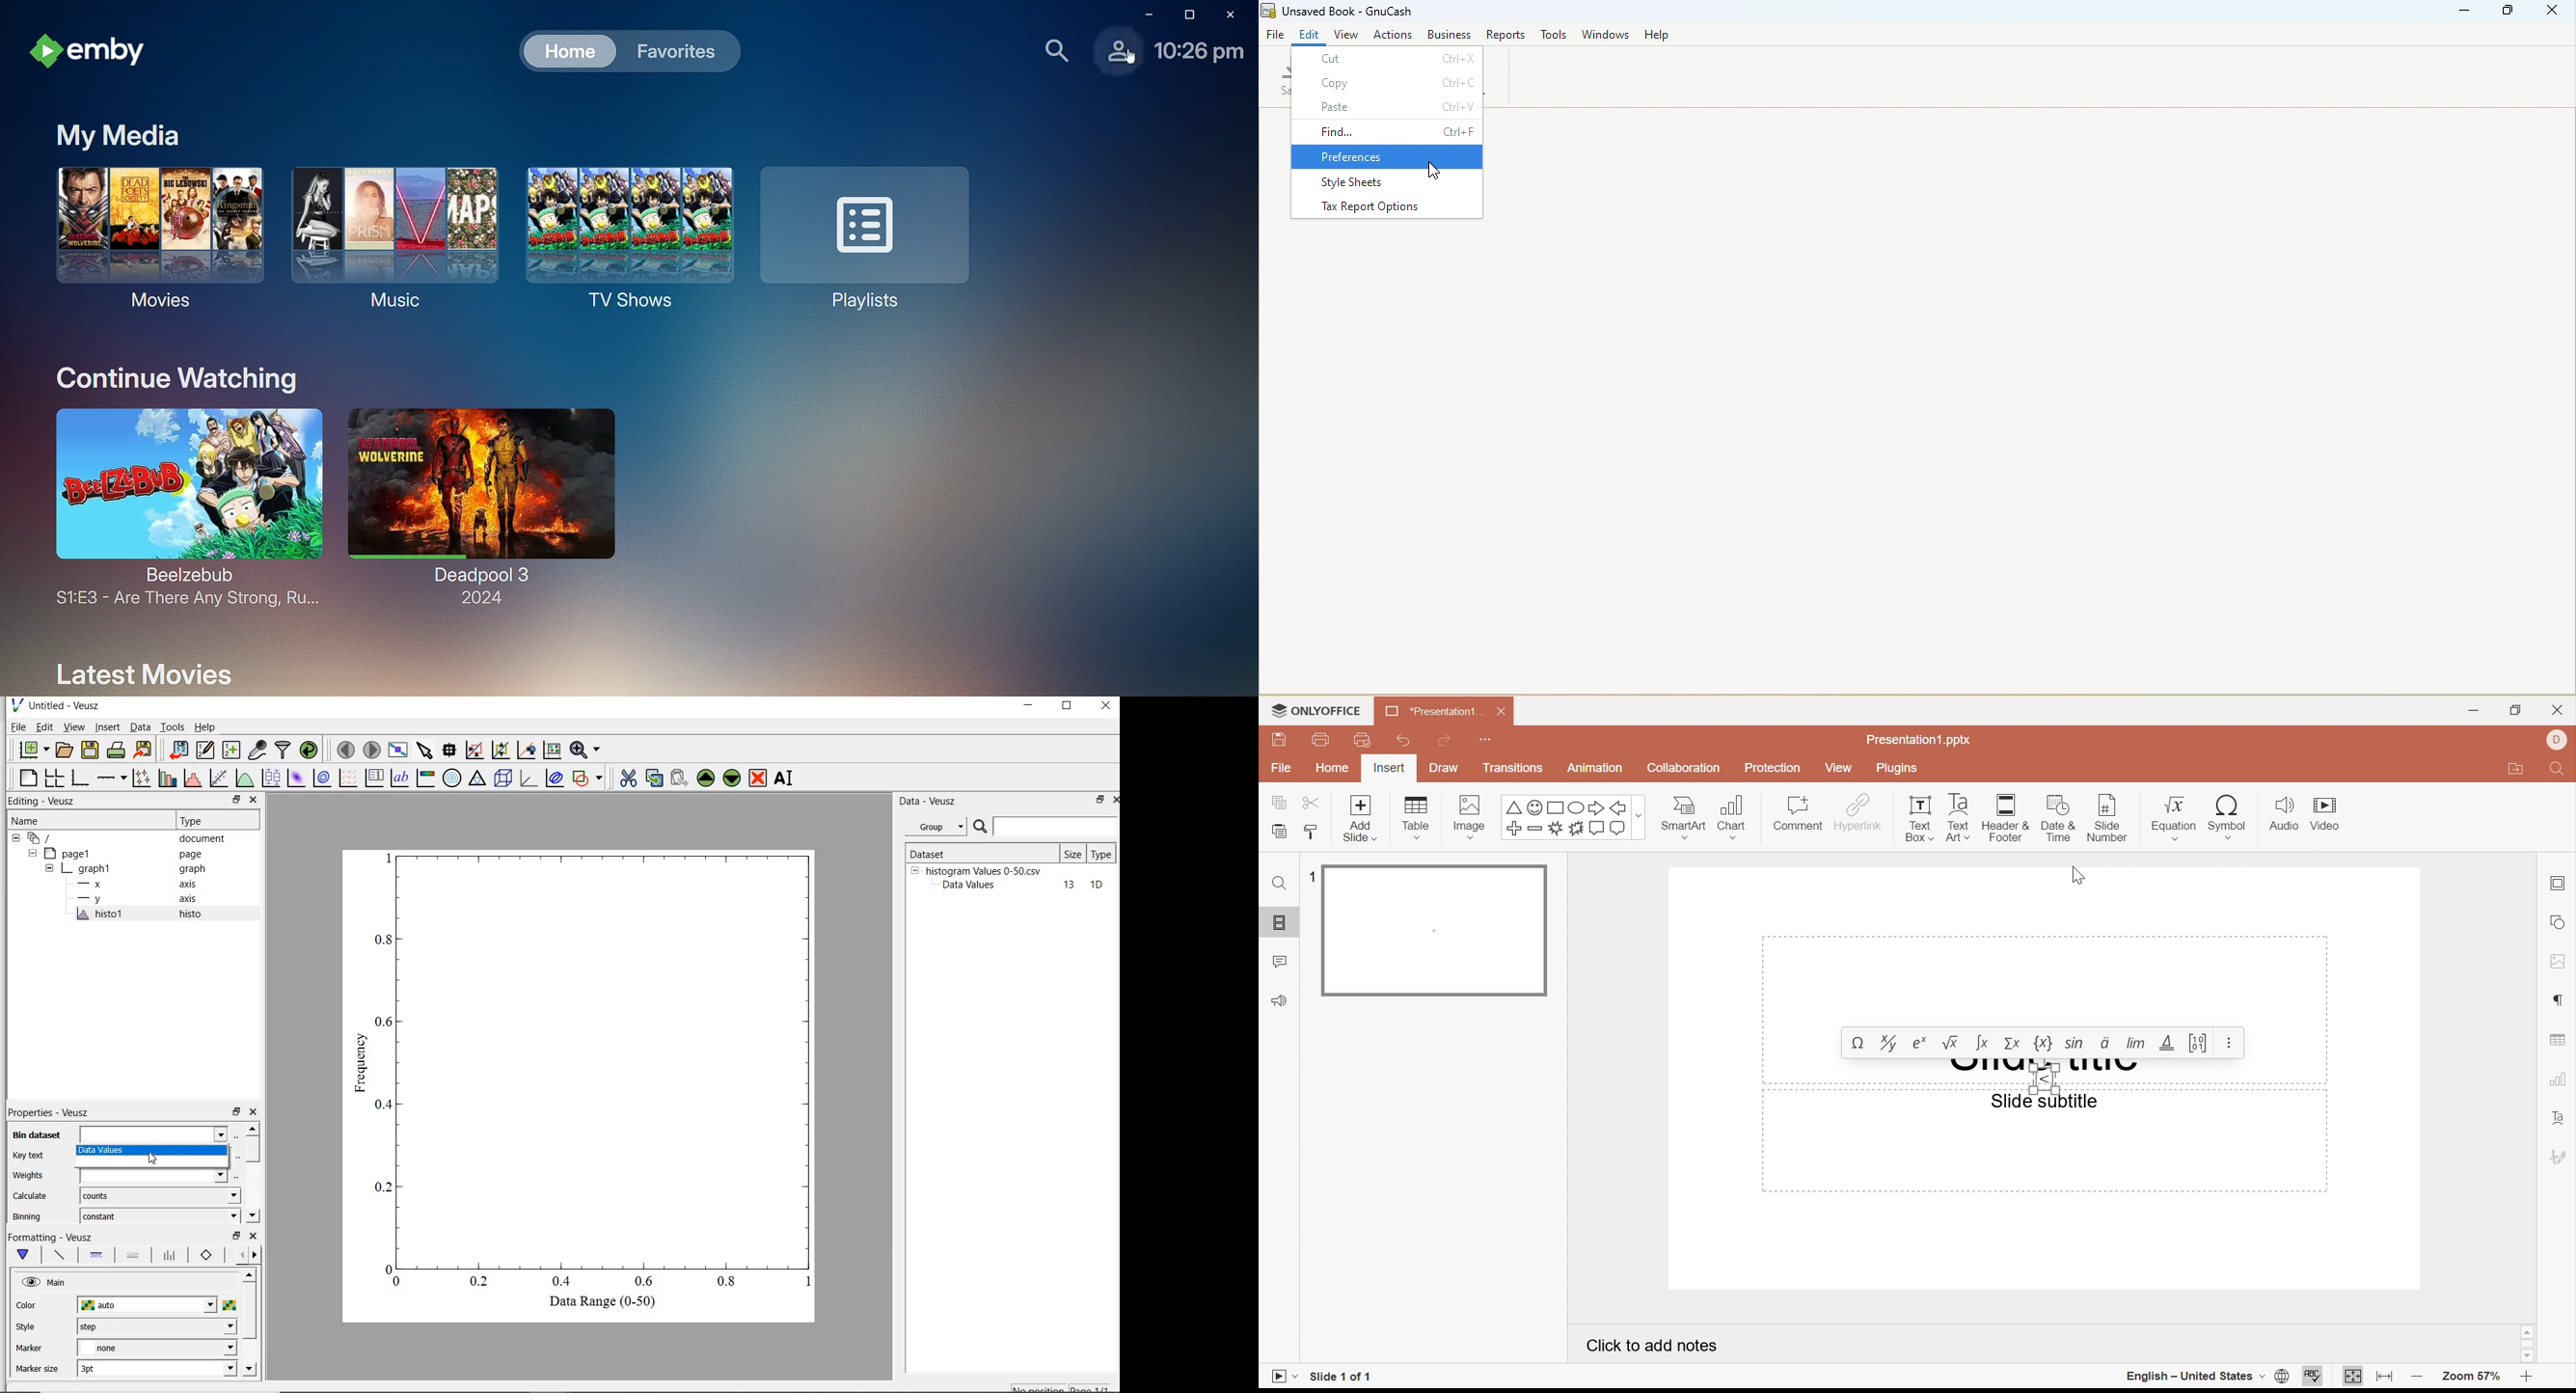 The image size is (2576, 1400). What do you see at coordinates (144, 670) in the screenshot?
I see `Latest Movies` at bounding box center [144, 670].